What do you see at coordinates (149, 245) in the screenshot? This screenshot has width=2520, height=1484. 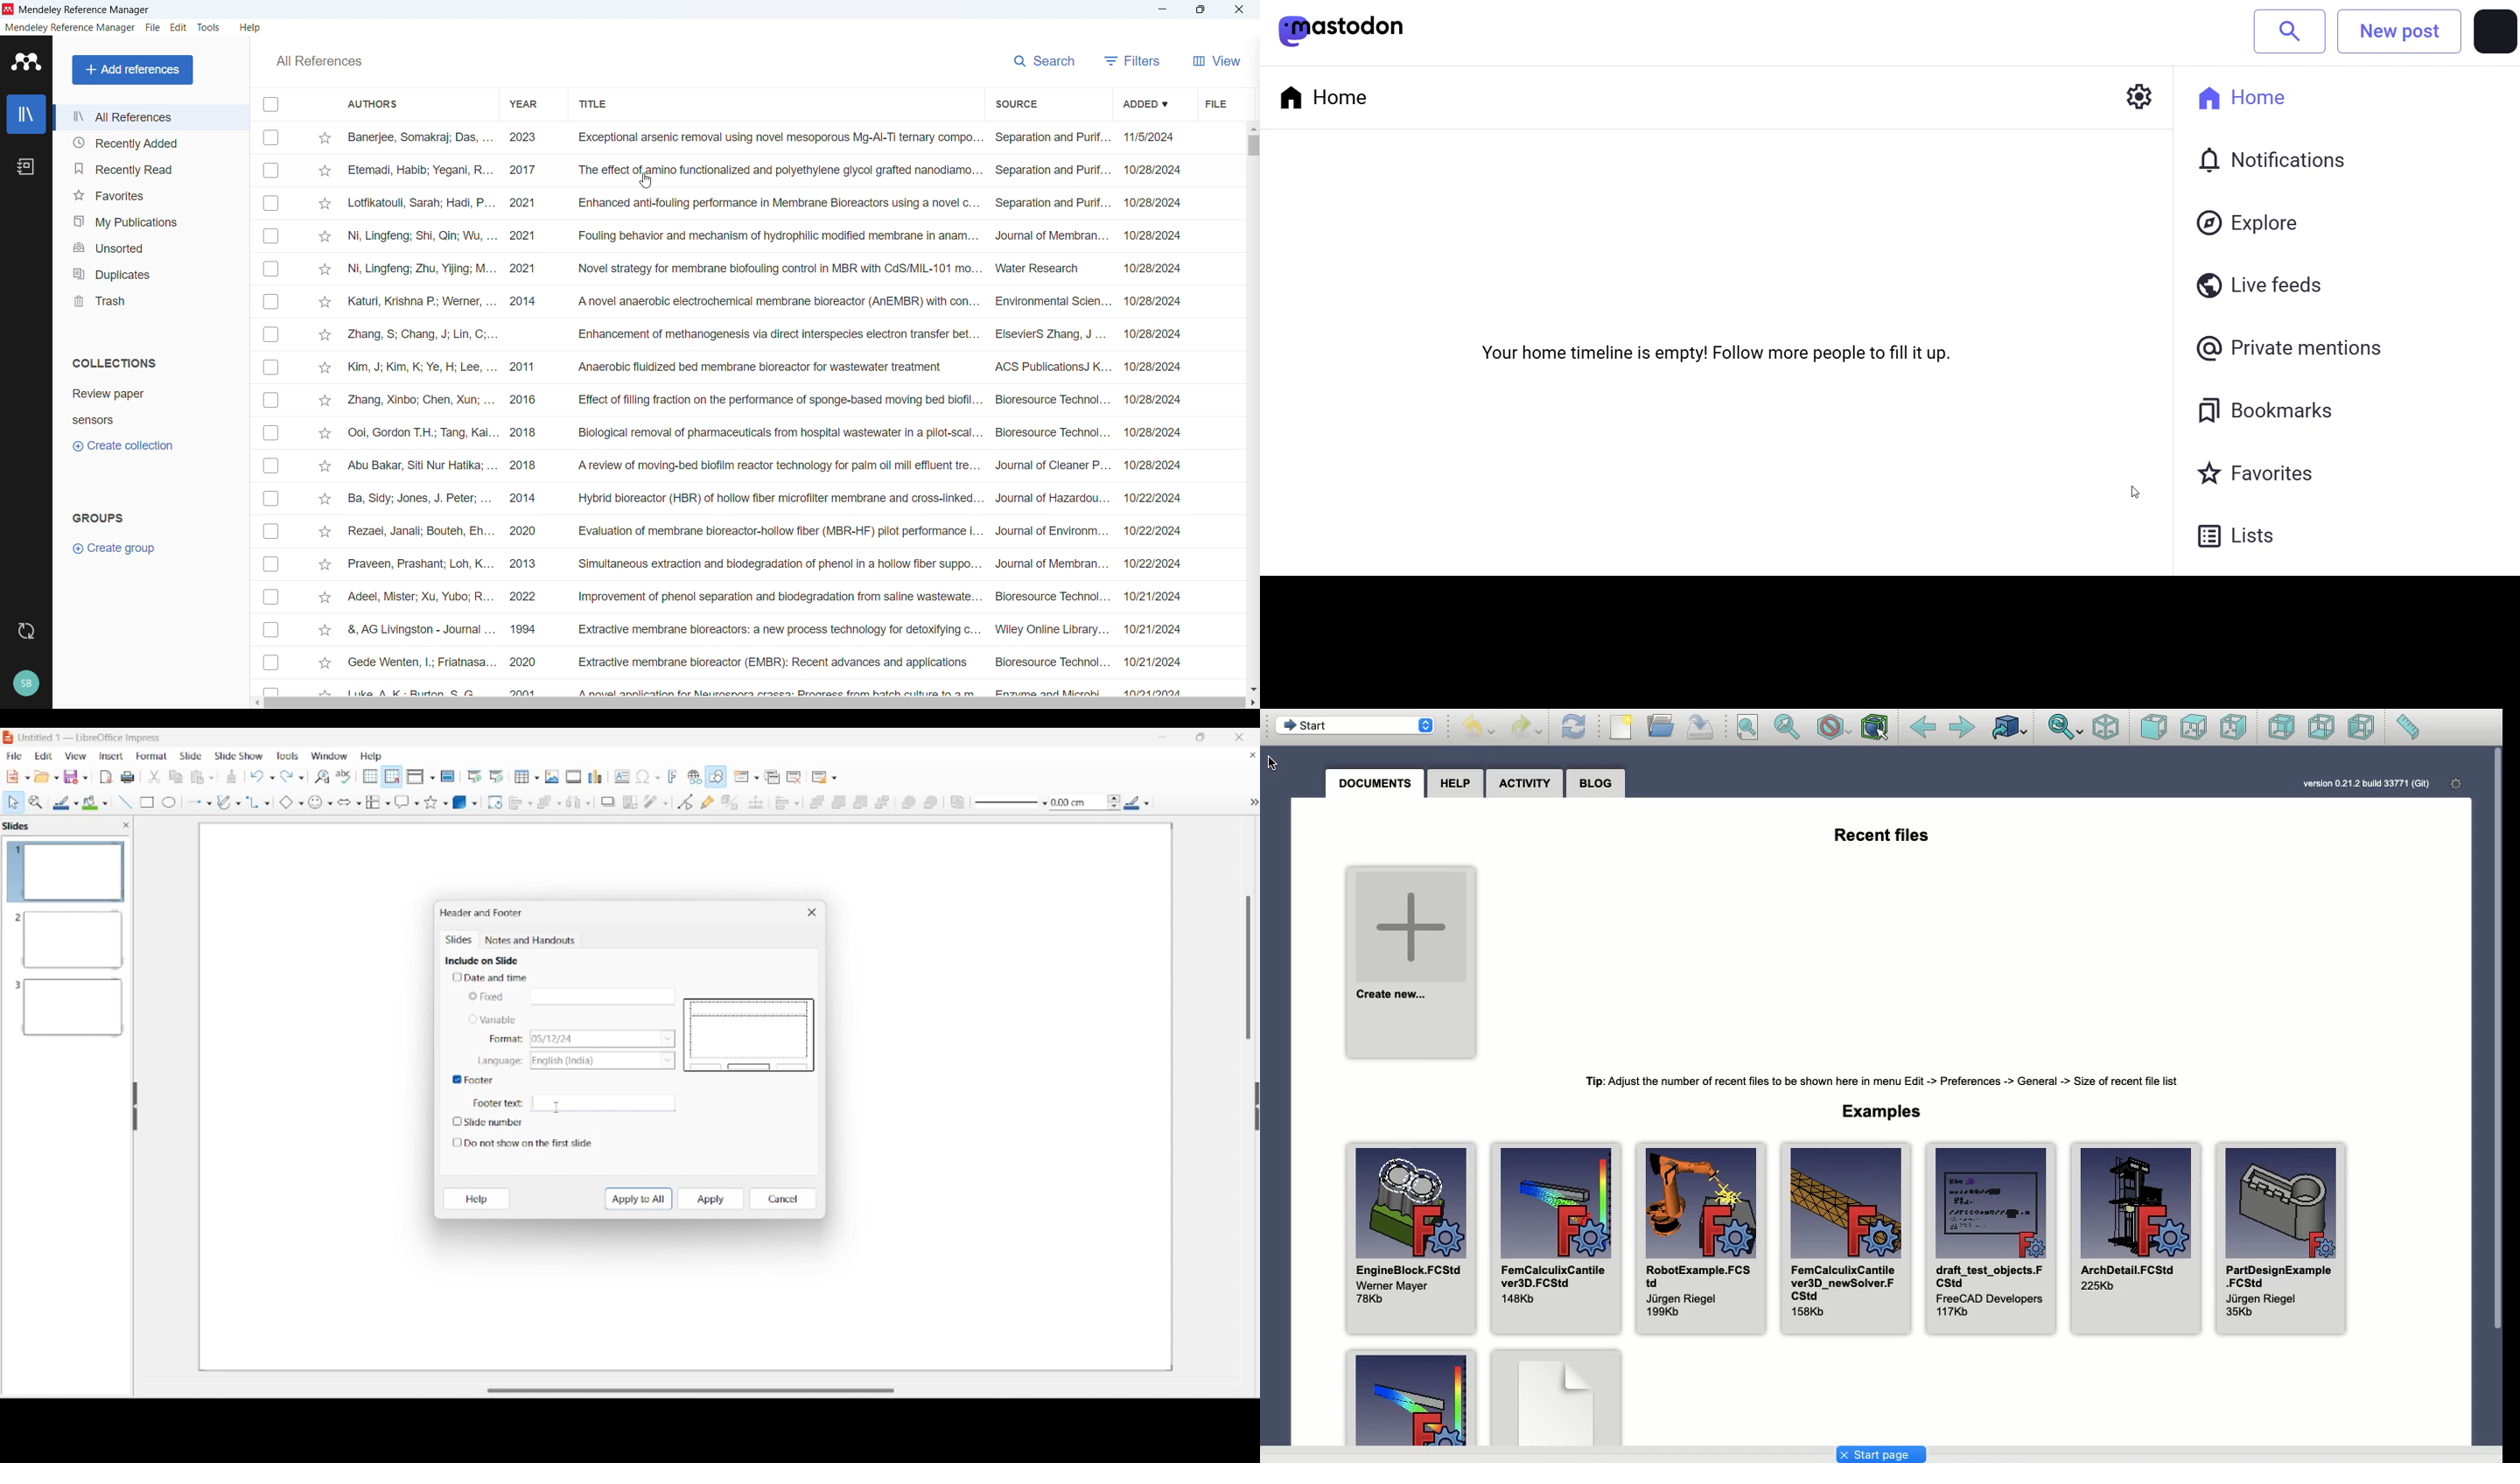 I see `Unsorted ` at bounding box center [149, 245].